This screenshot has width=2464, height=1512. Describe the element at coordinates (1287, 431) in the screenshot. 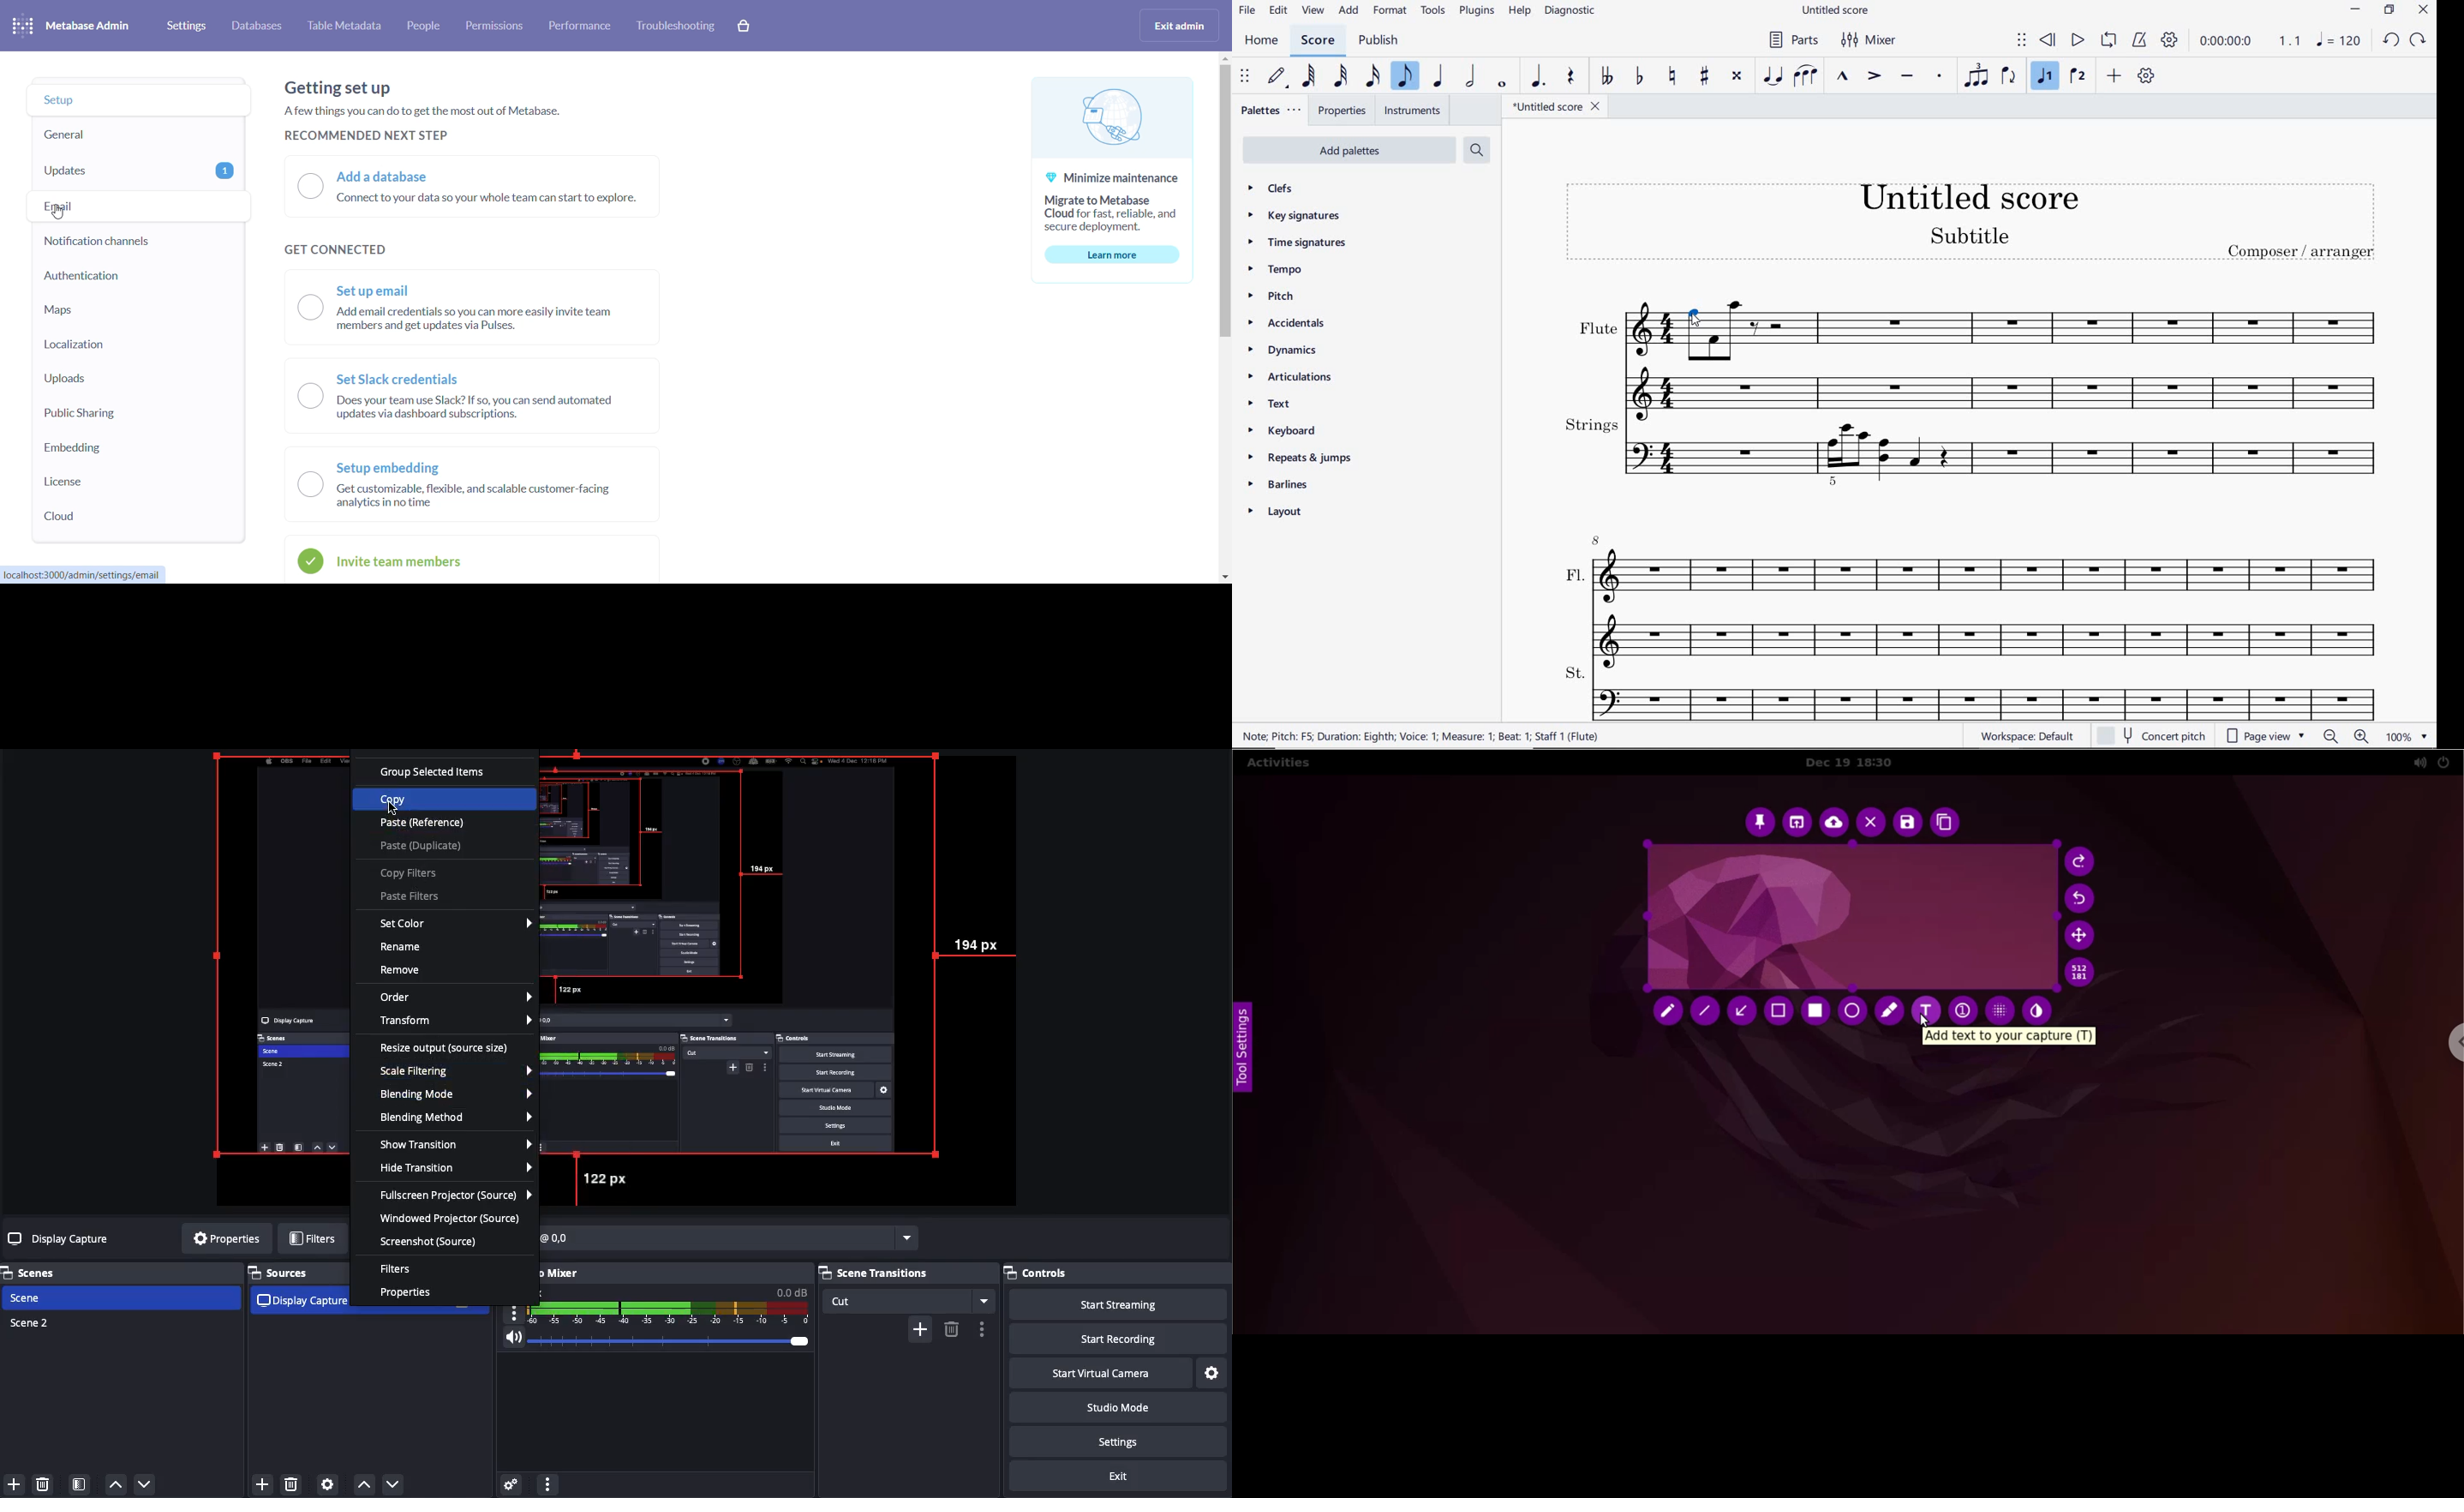

I see `keyboard` at that location.